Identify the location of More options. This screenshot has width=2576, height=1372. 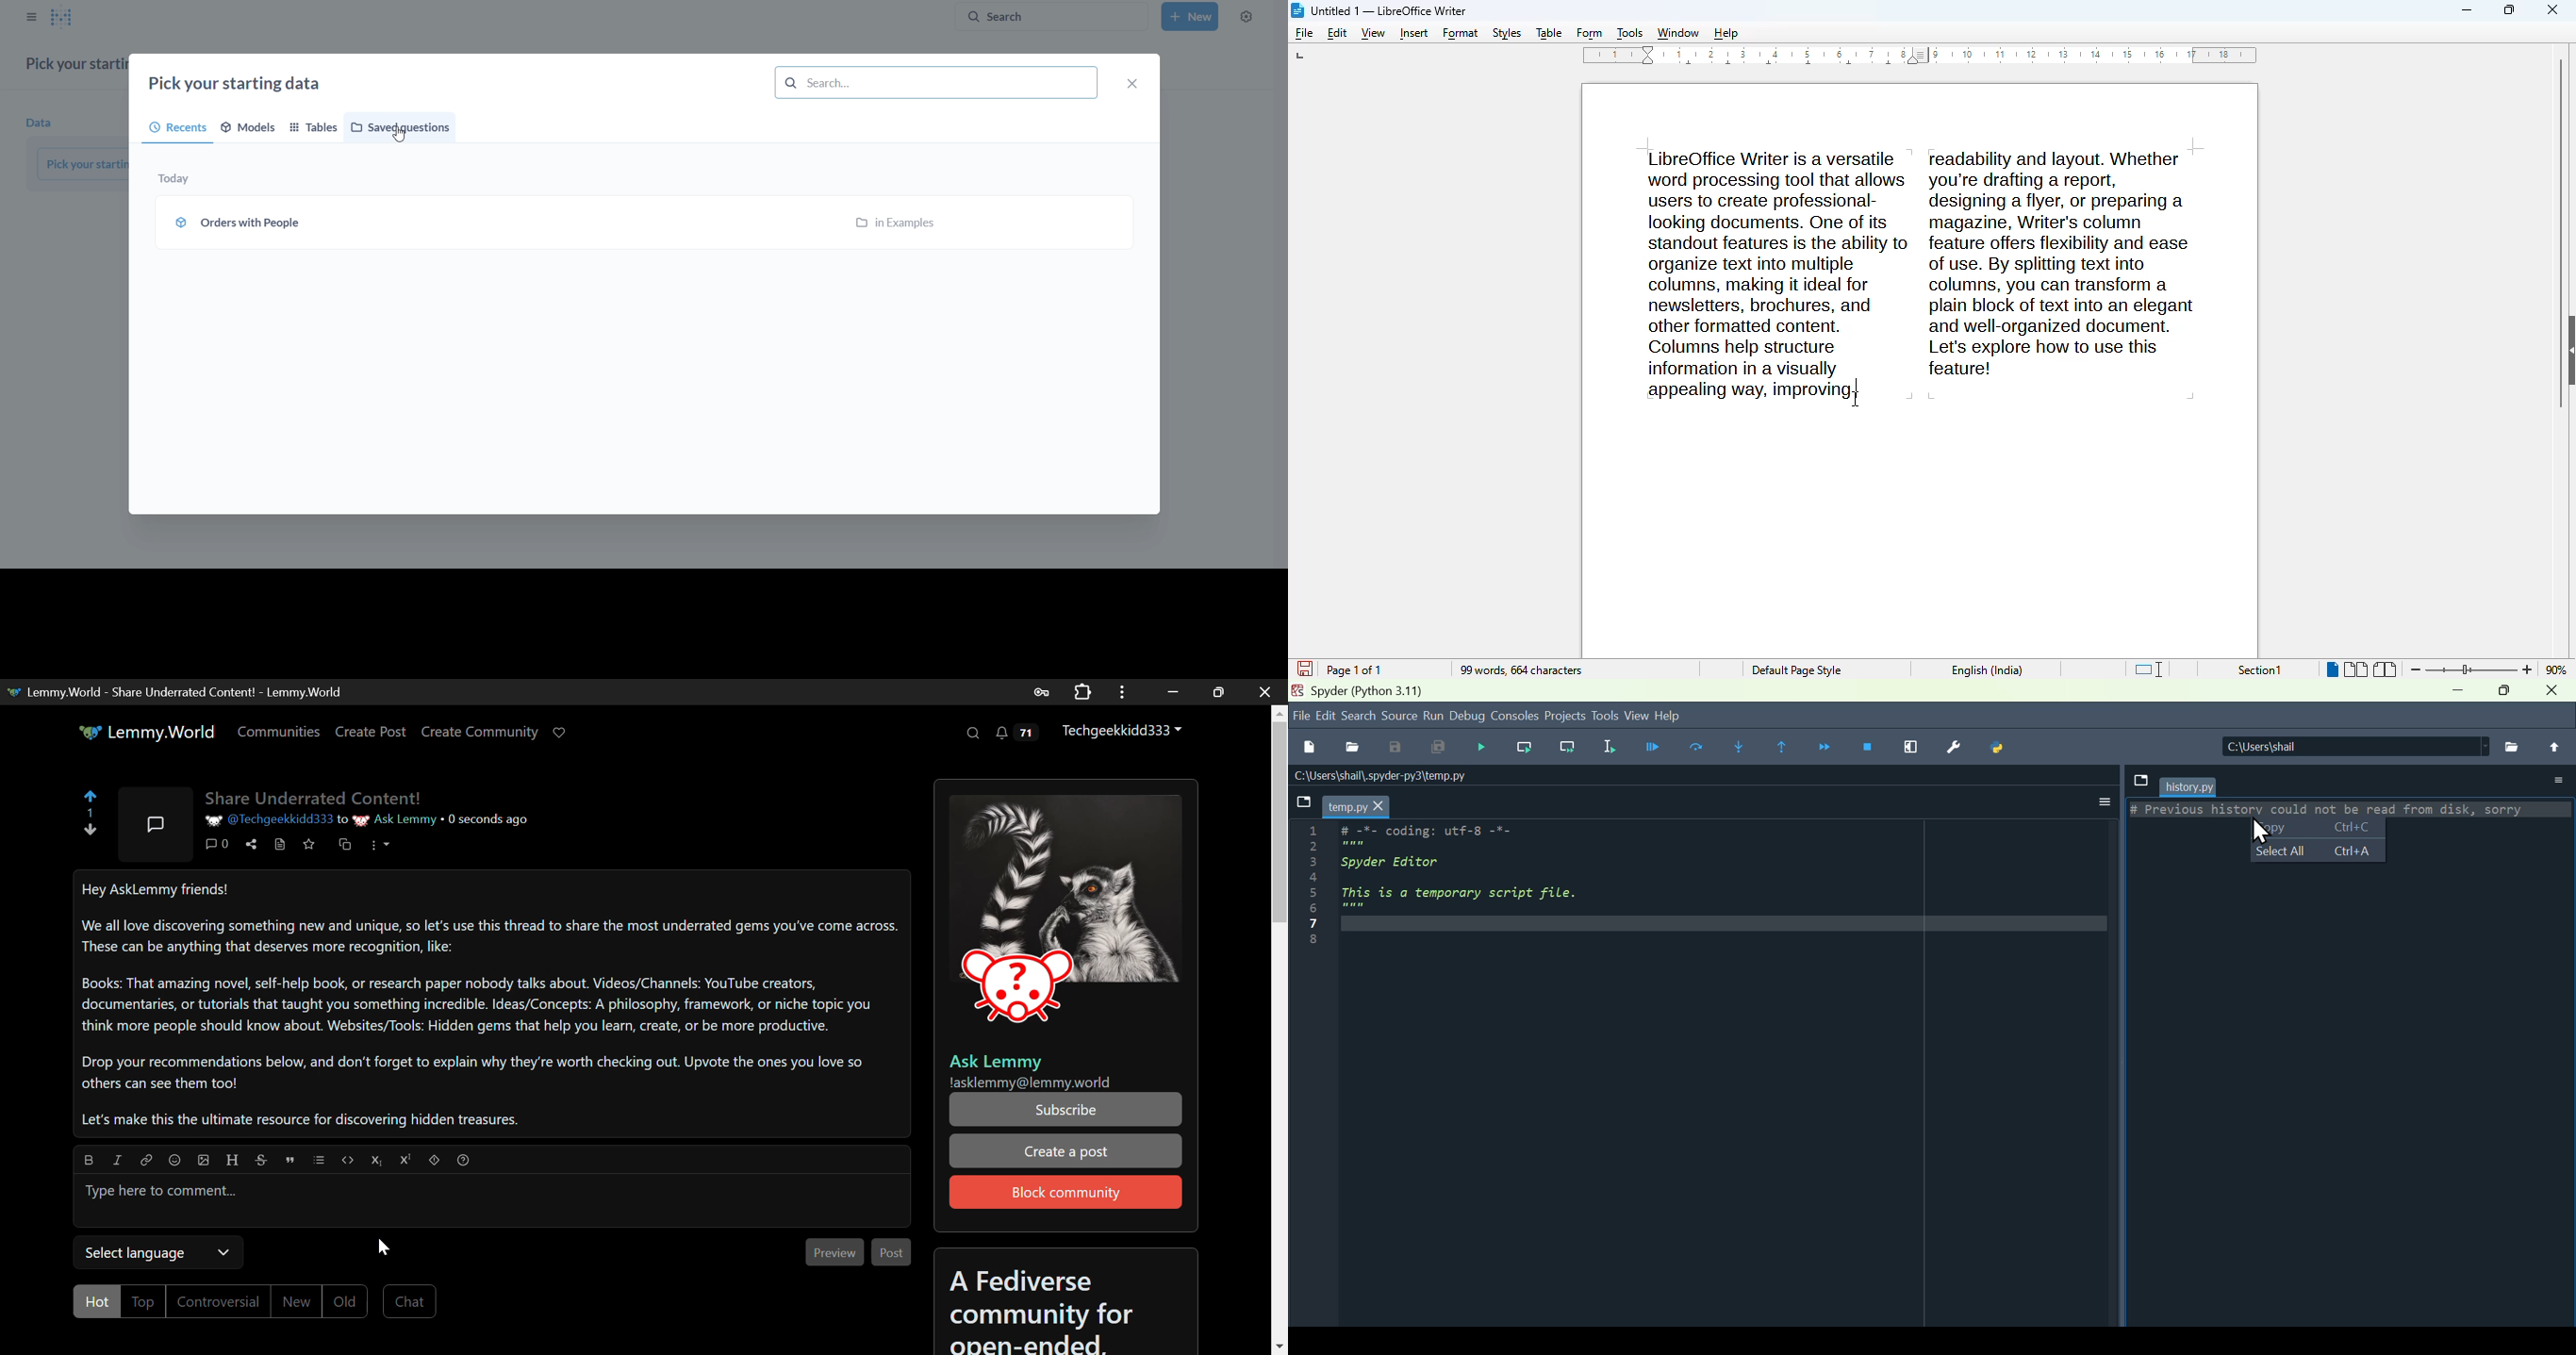
(2098, 802).